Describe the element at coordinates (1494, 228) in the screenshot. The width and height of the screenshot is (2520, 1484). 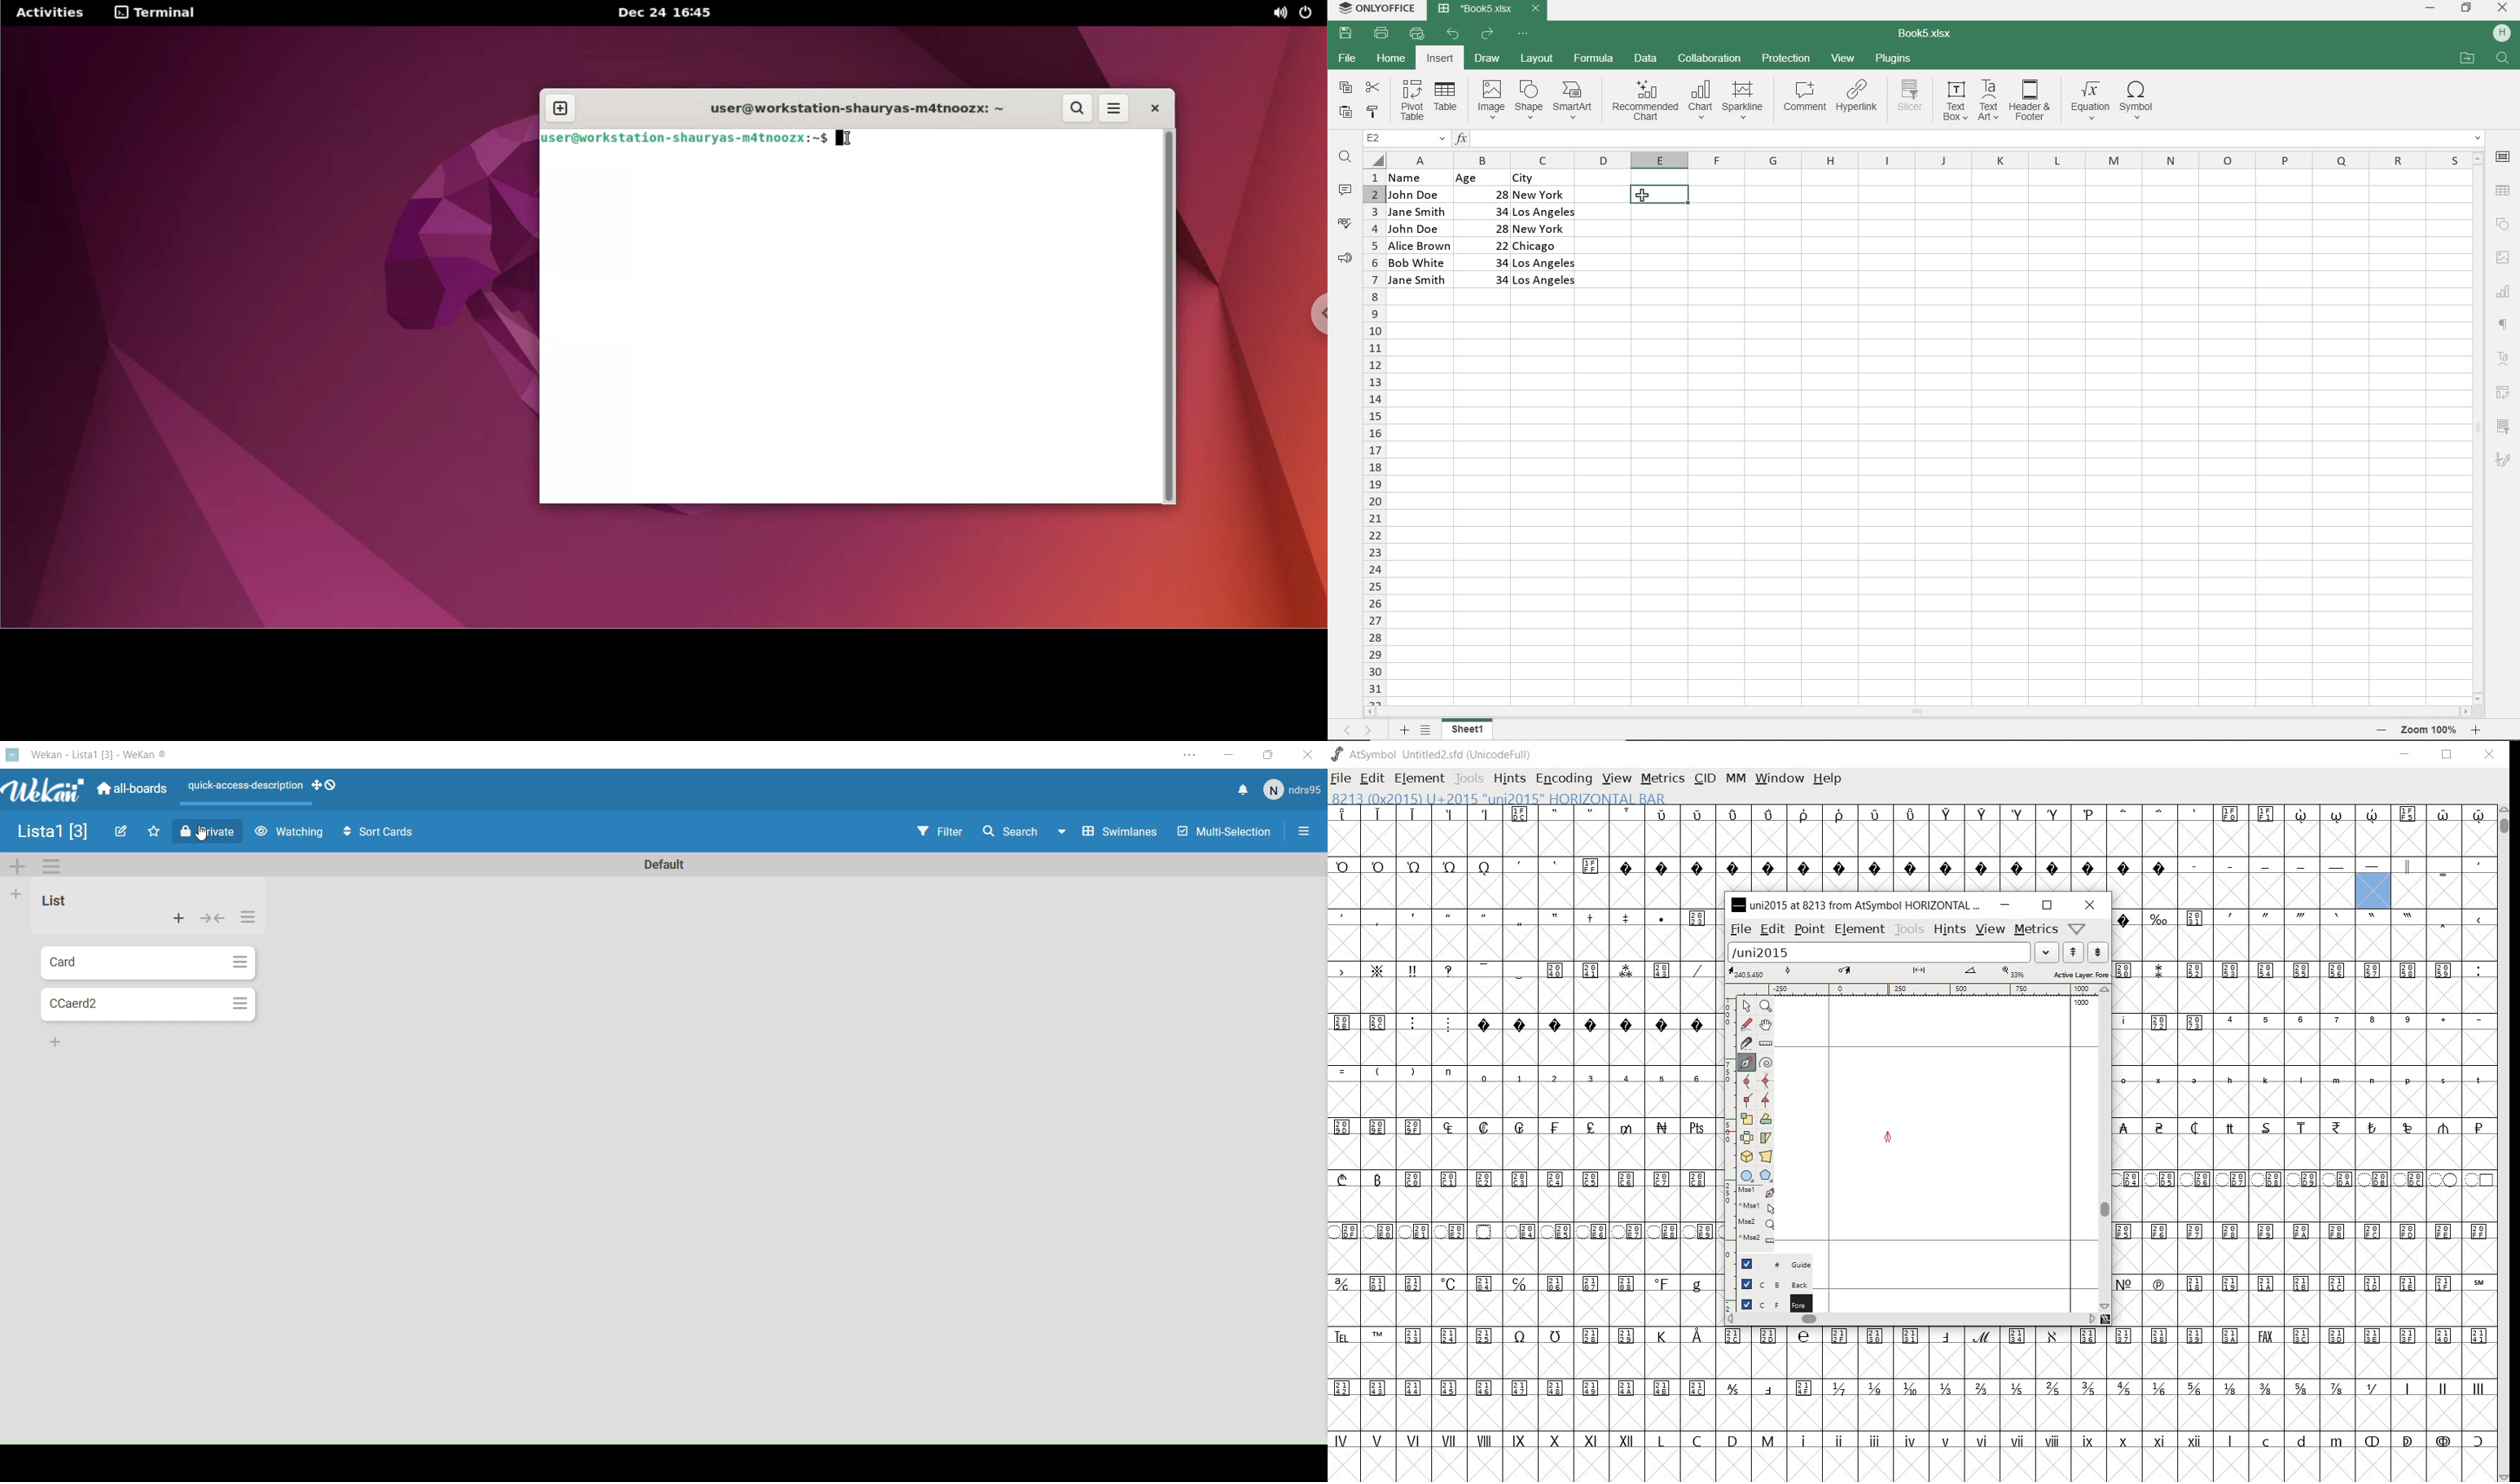
I see `28` at that location.